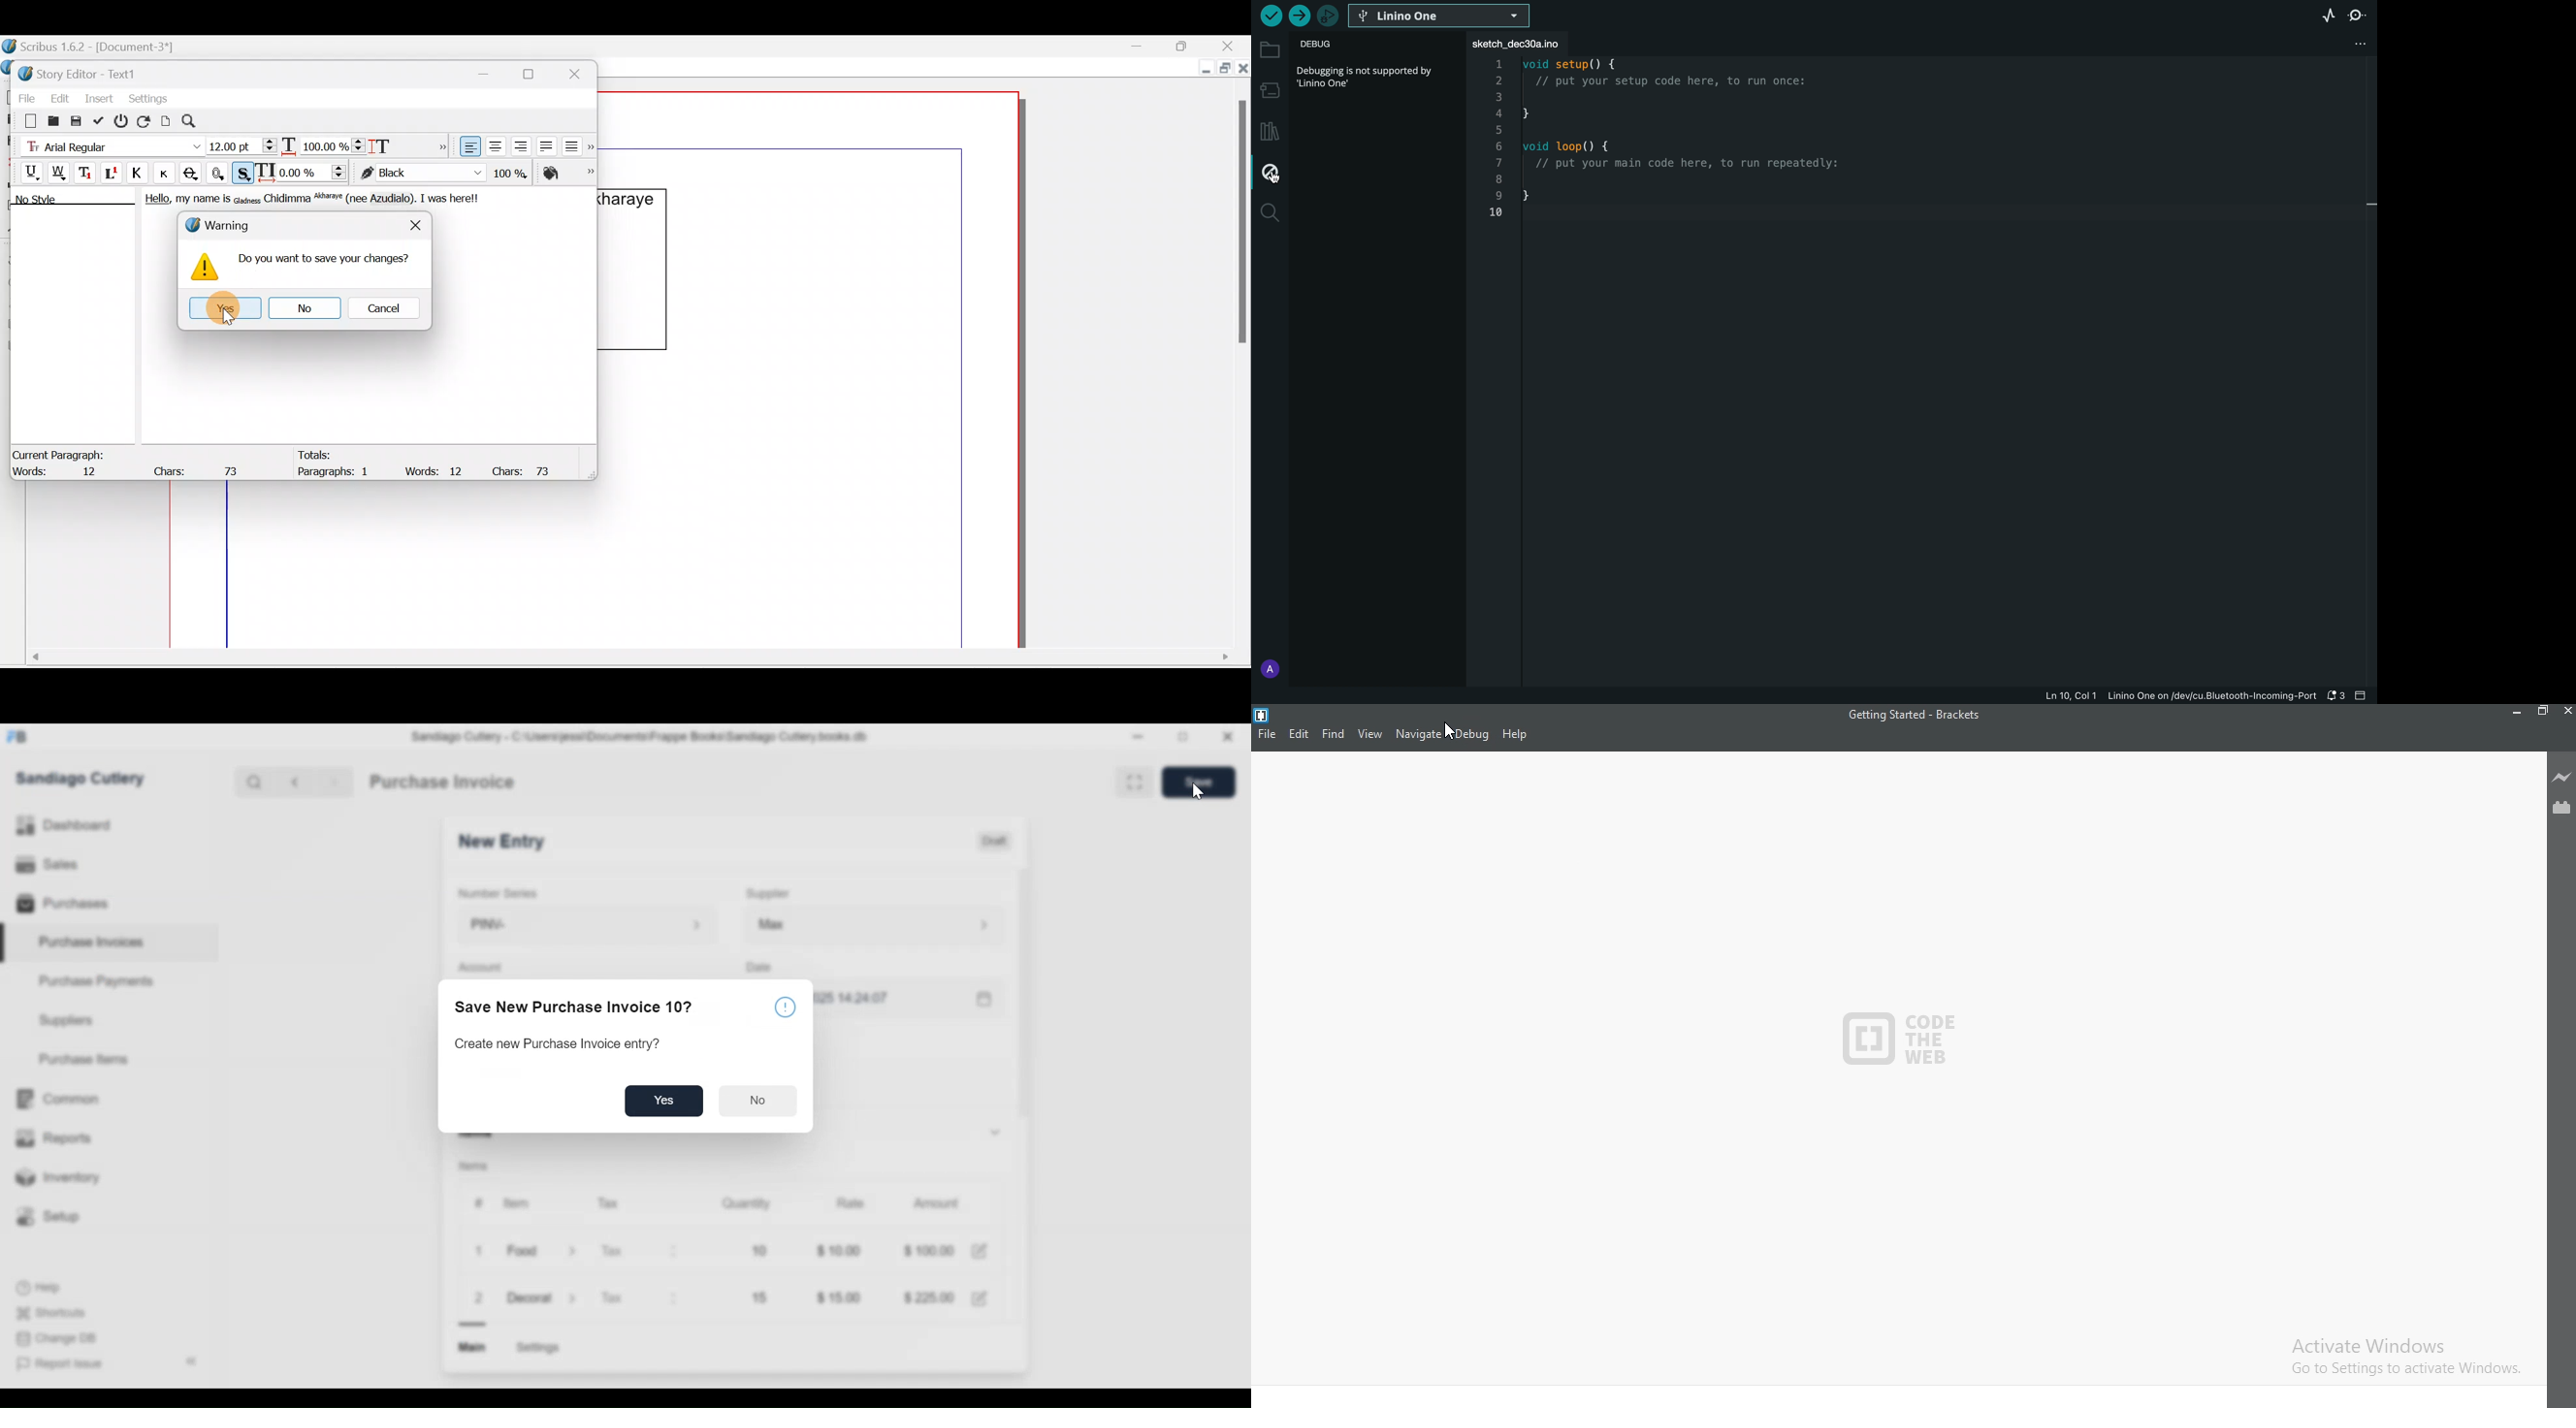 This screenshot has height=1428, width=2576. I want to click on color of text stroke, so click(421, 173).